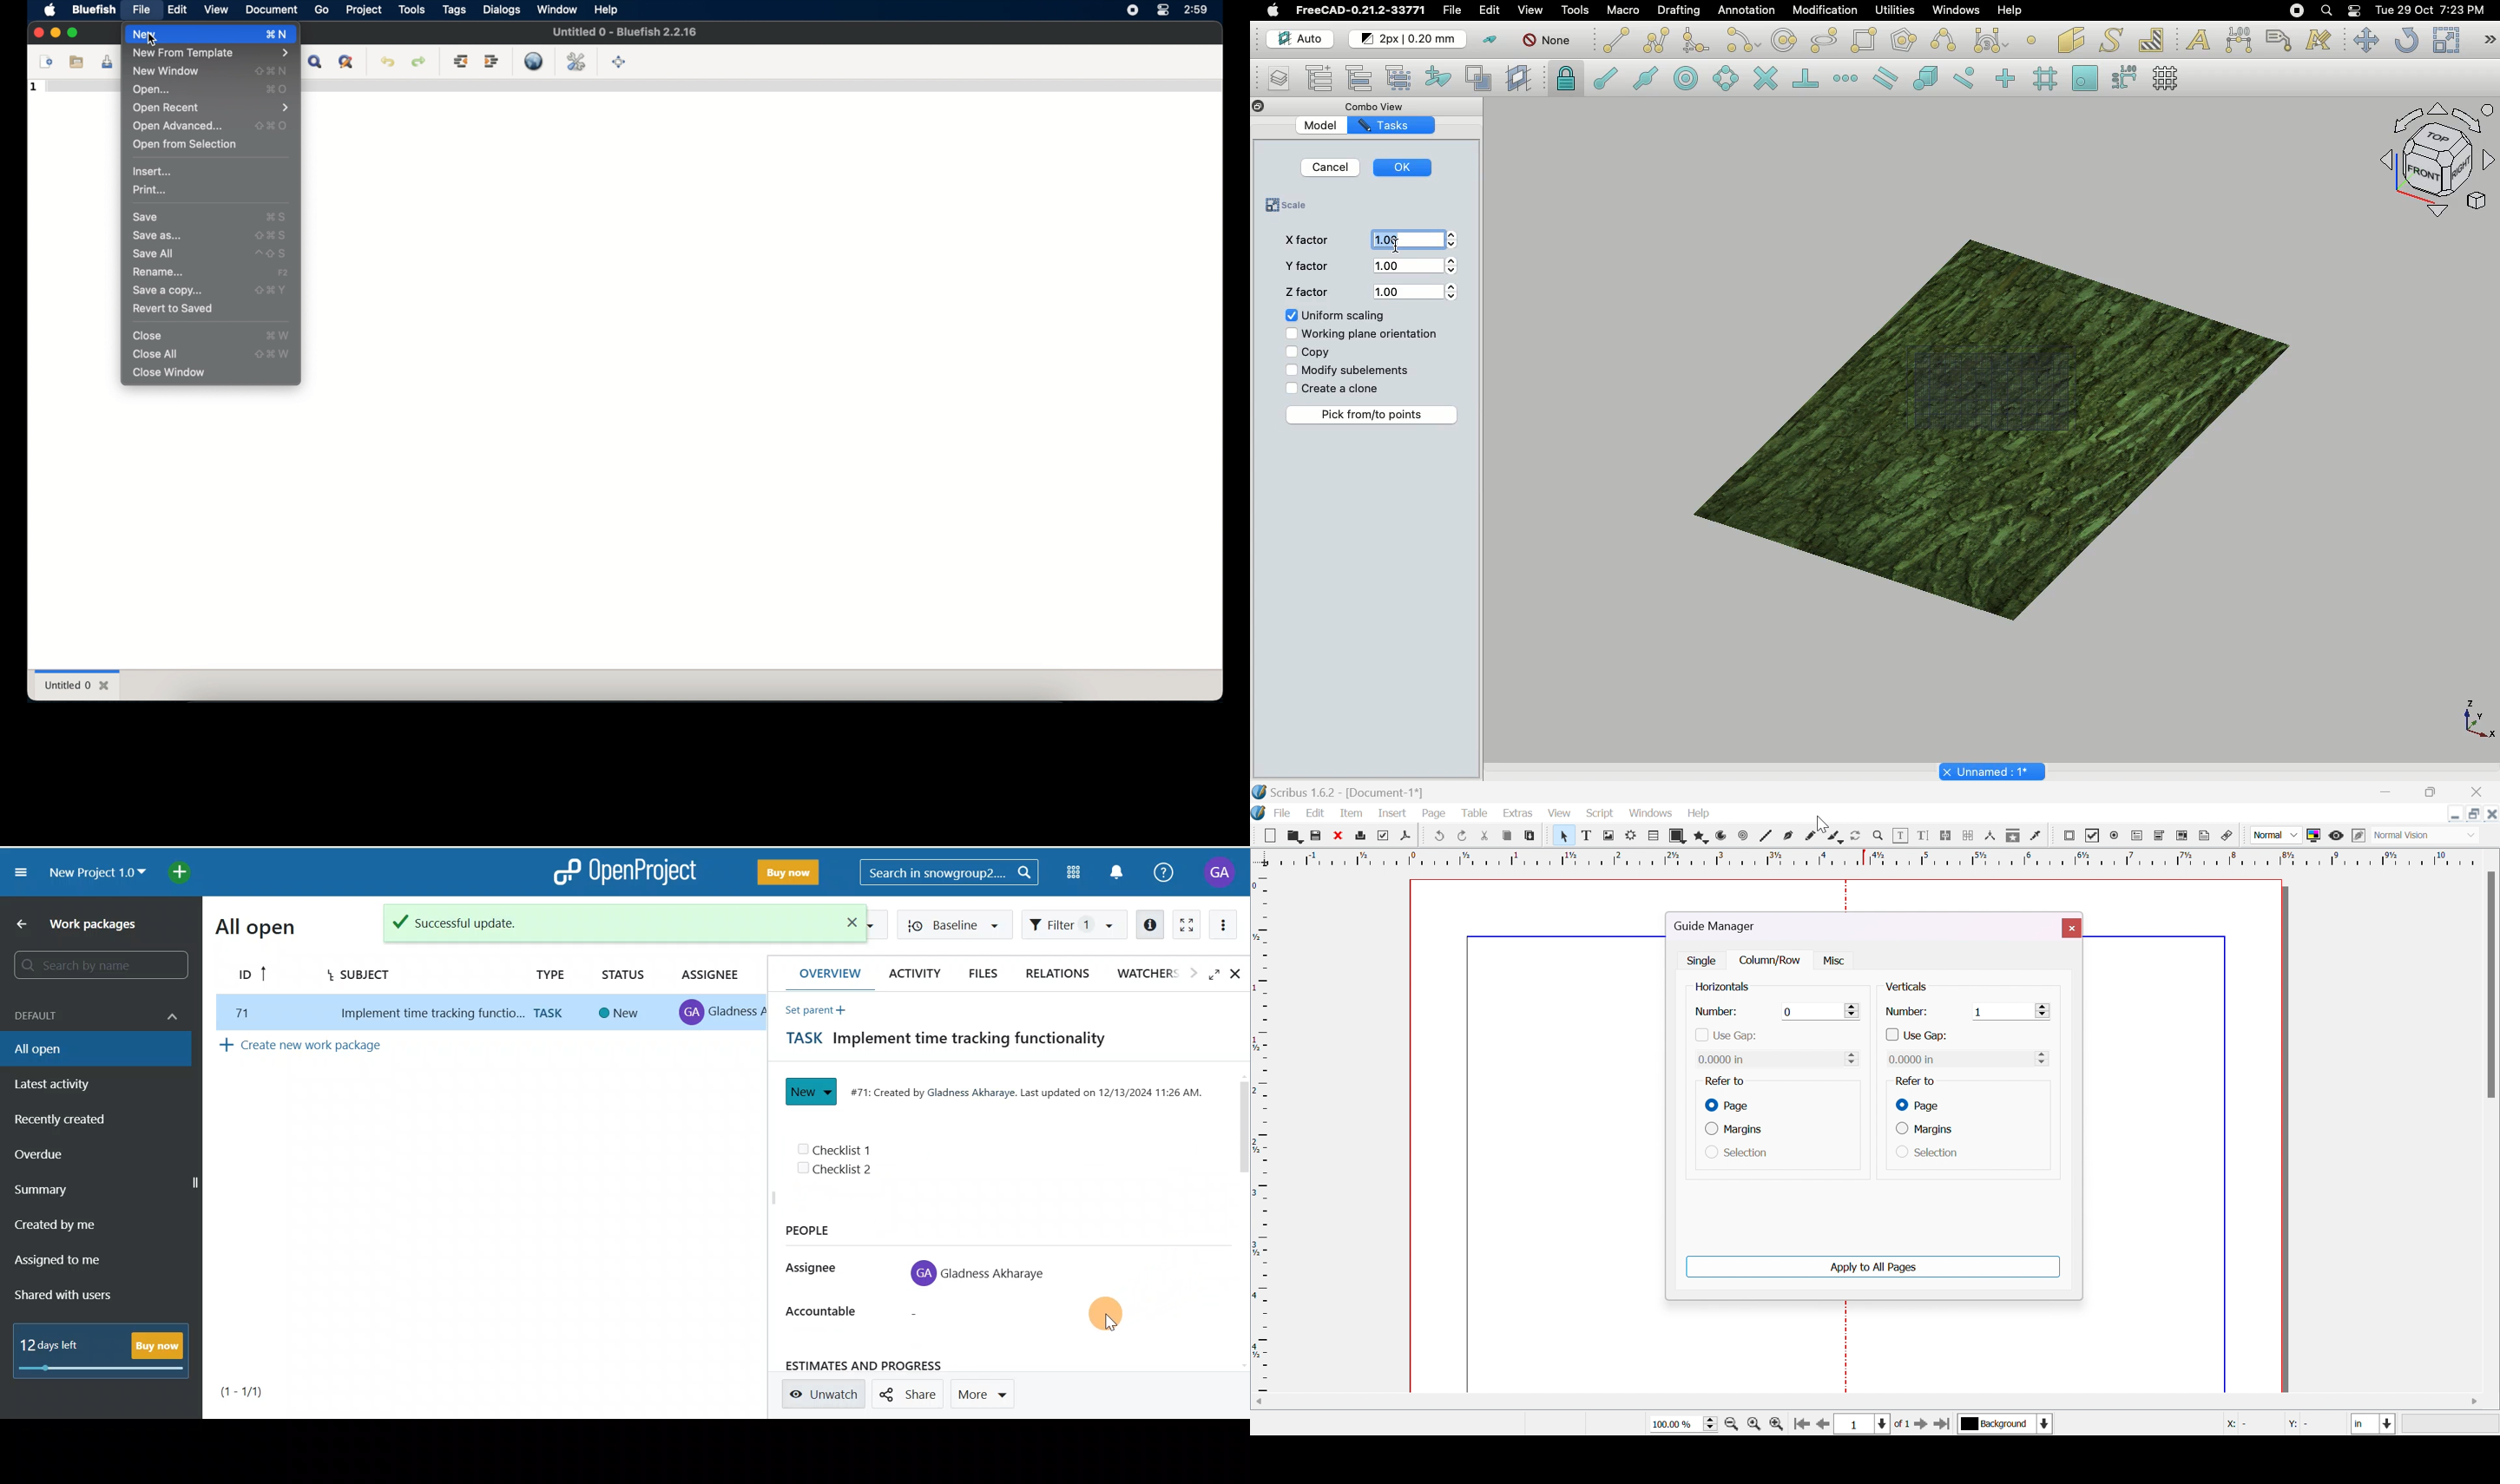  I want to click on screen recorder icon, so click(1132, 10).